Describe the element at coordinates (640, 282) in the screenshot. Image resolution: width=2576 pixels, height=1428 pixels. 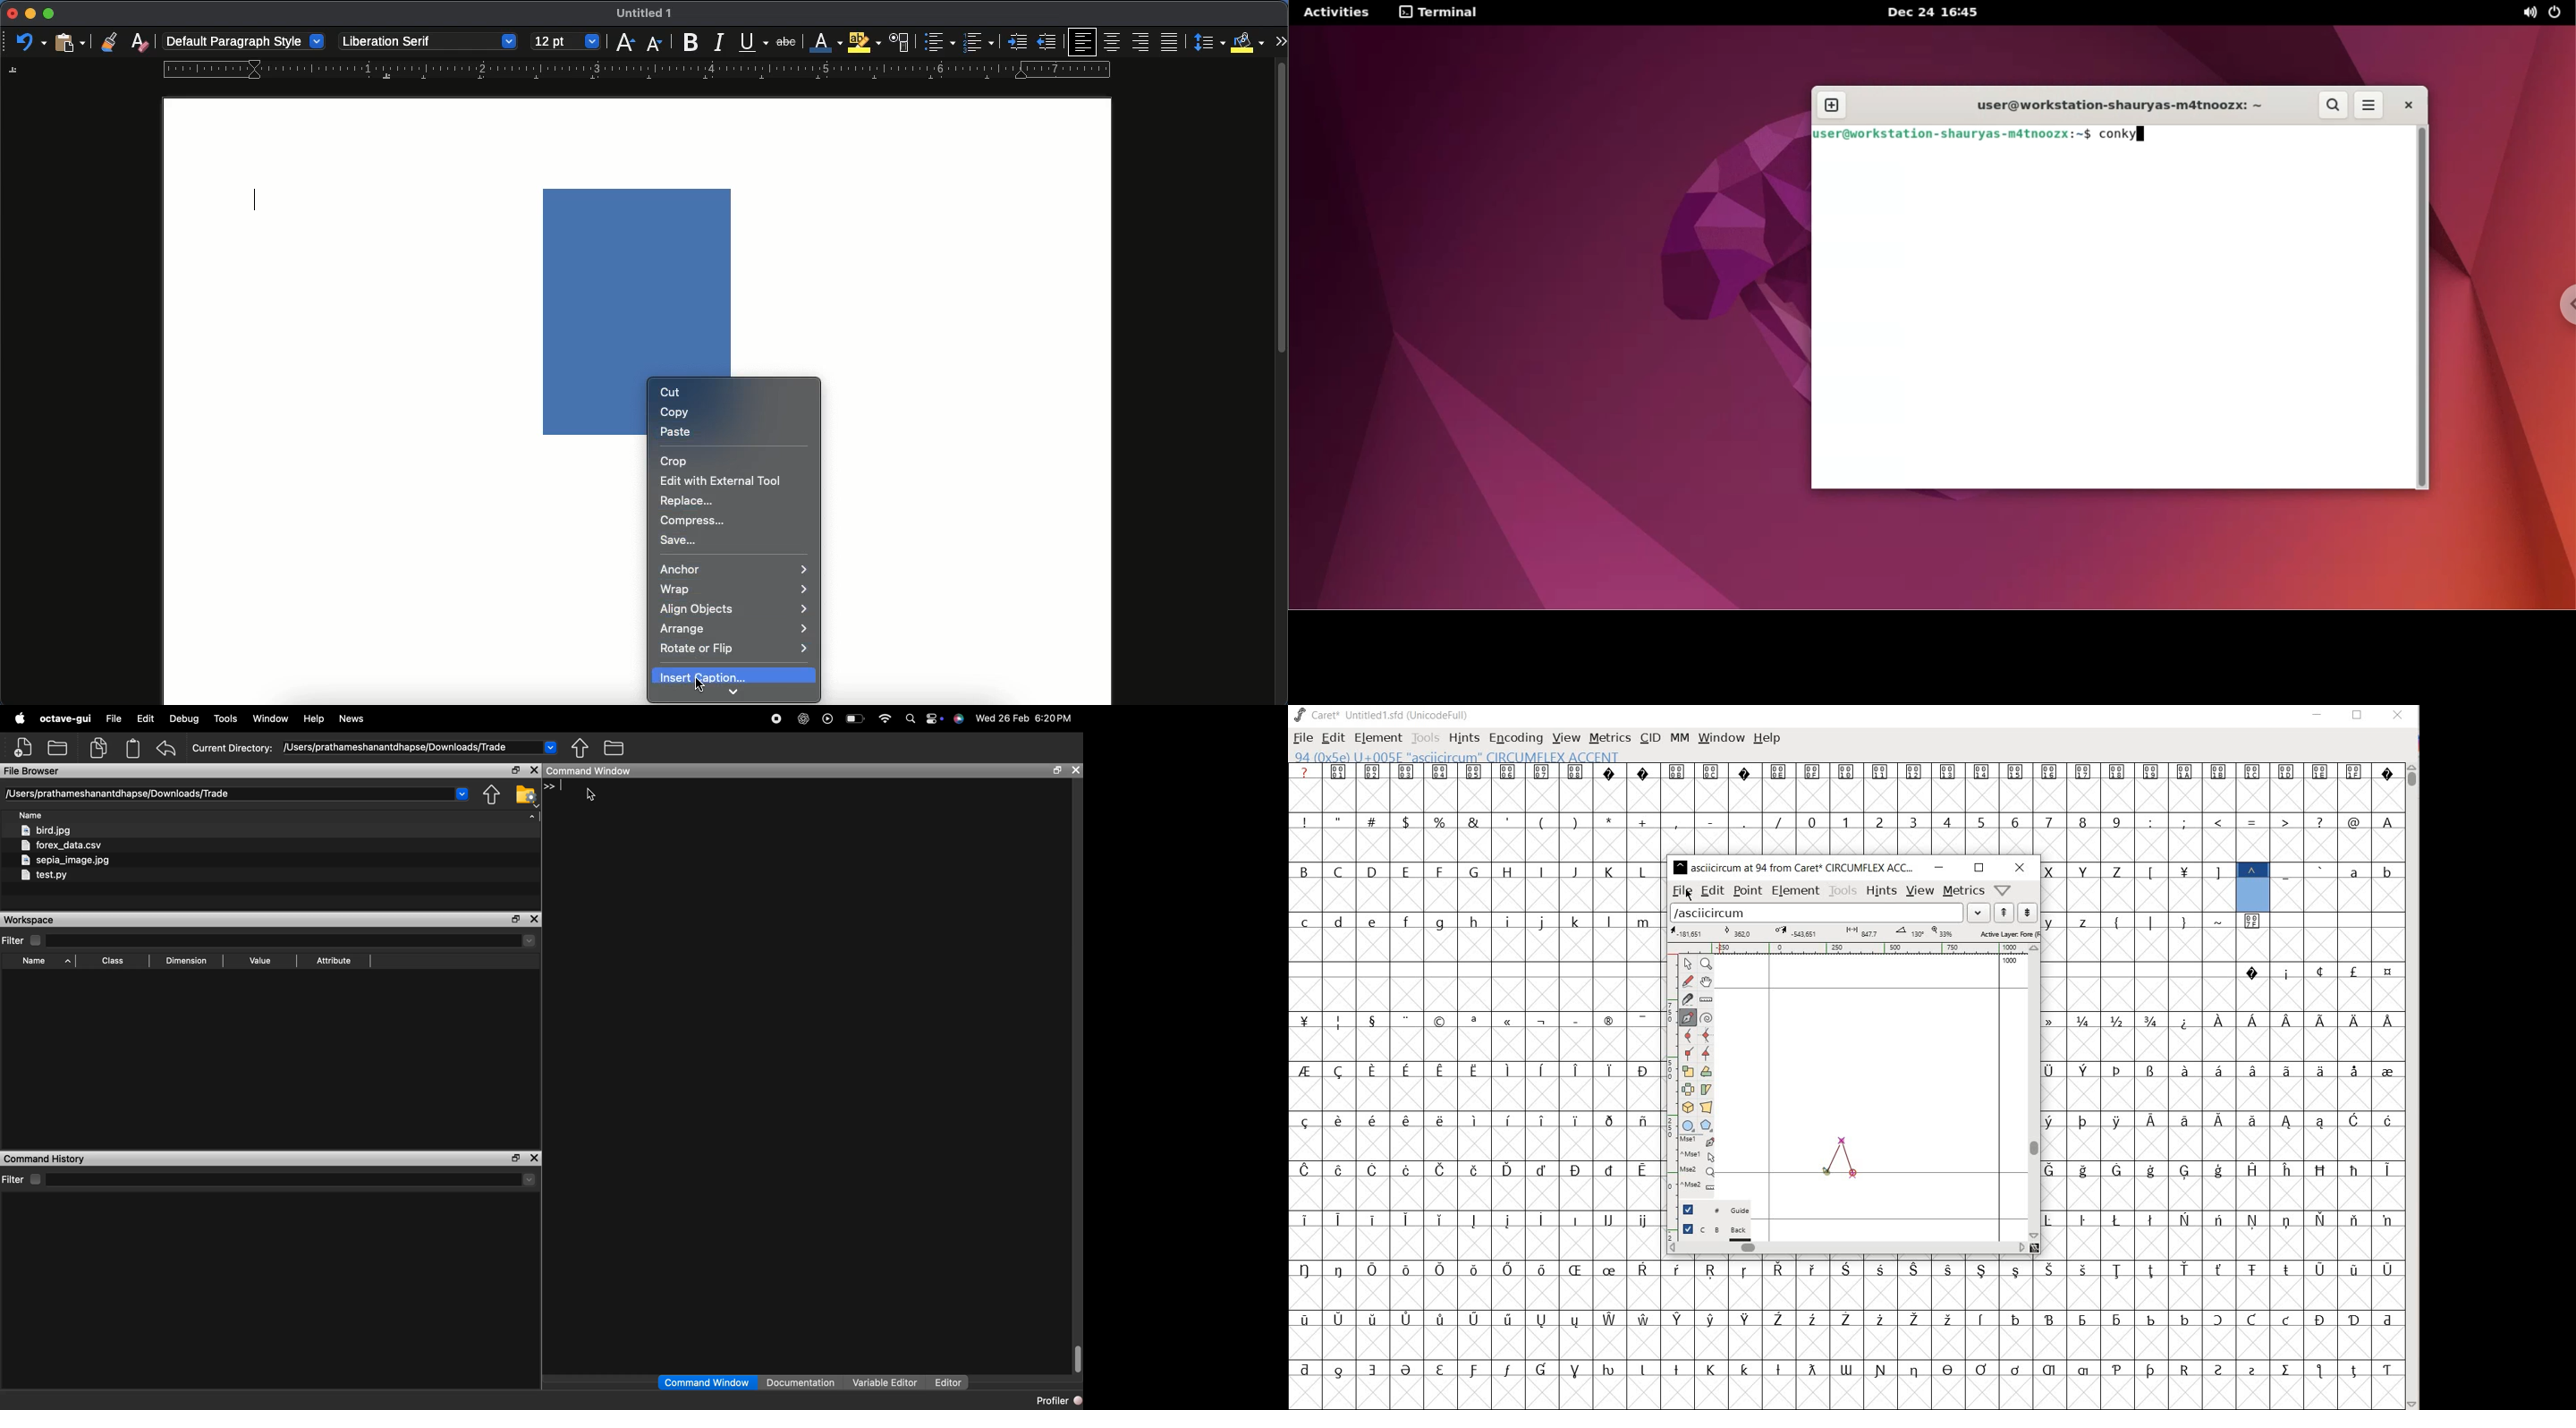
I see `image` at that location.